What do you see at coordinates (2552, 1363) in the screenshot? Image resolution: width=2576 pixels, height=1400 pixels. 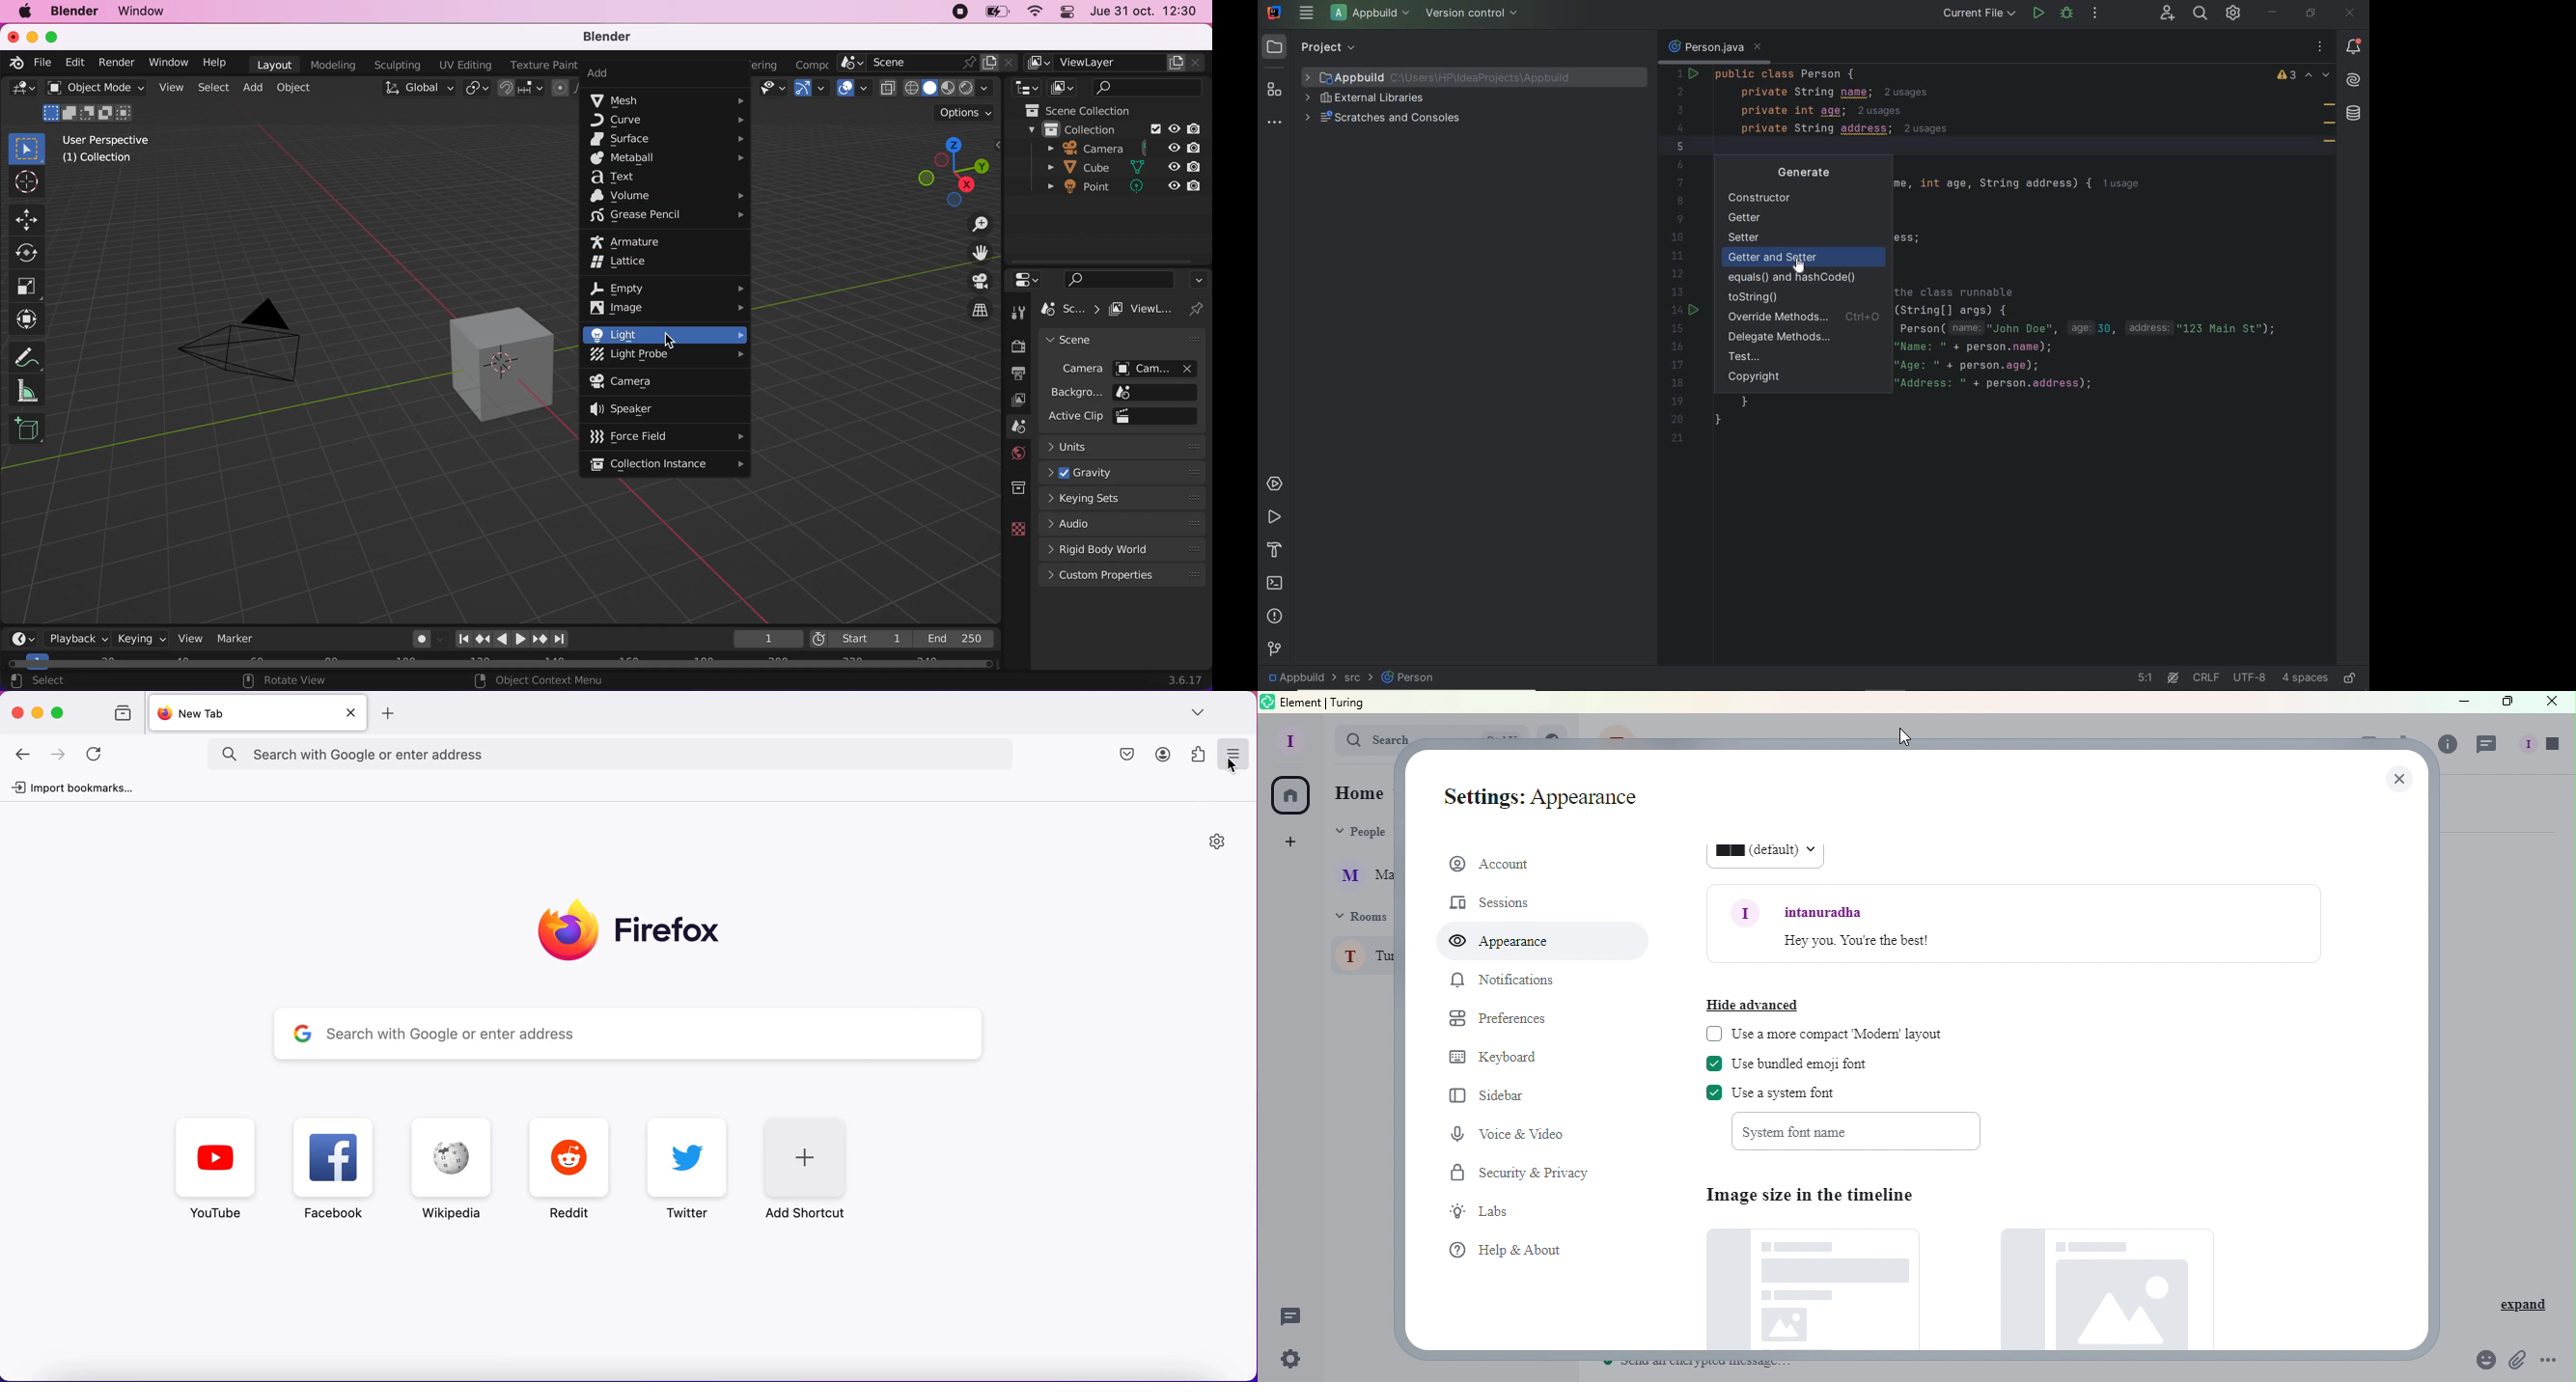 I see `More Options` at bounding box center [2552, 1363].